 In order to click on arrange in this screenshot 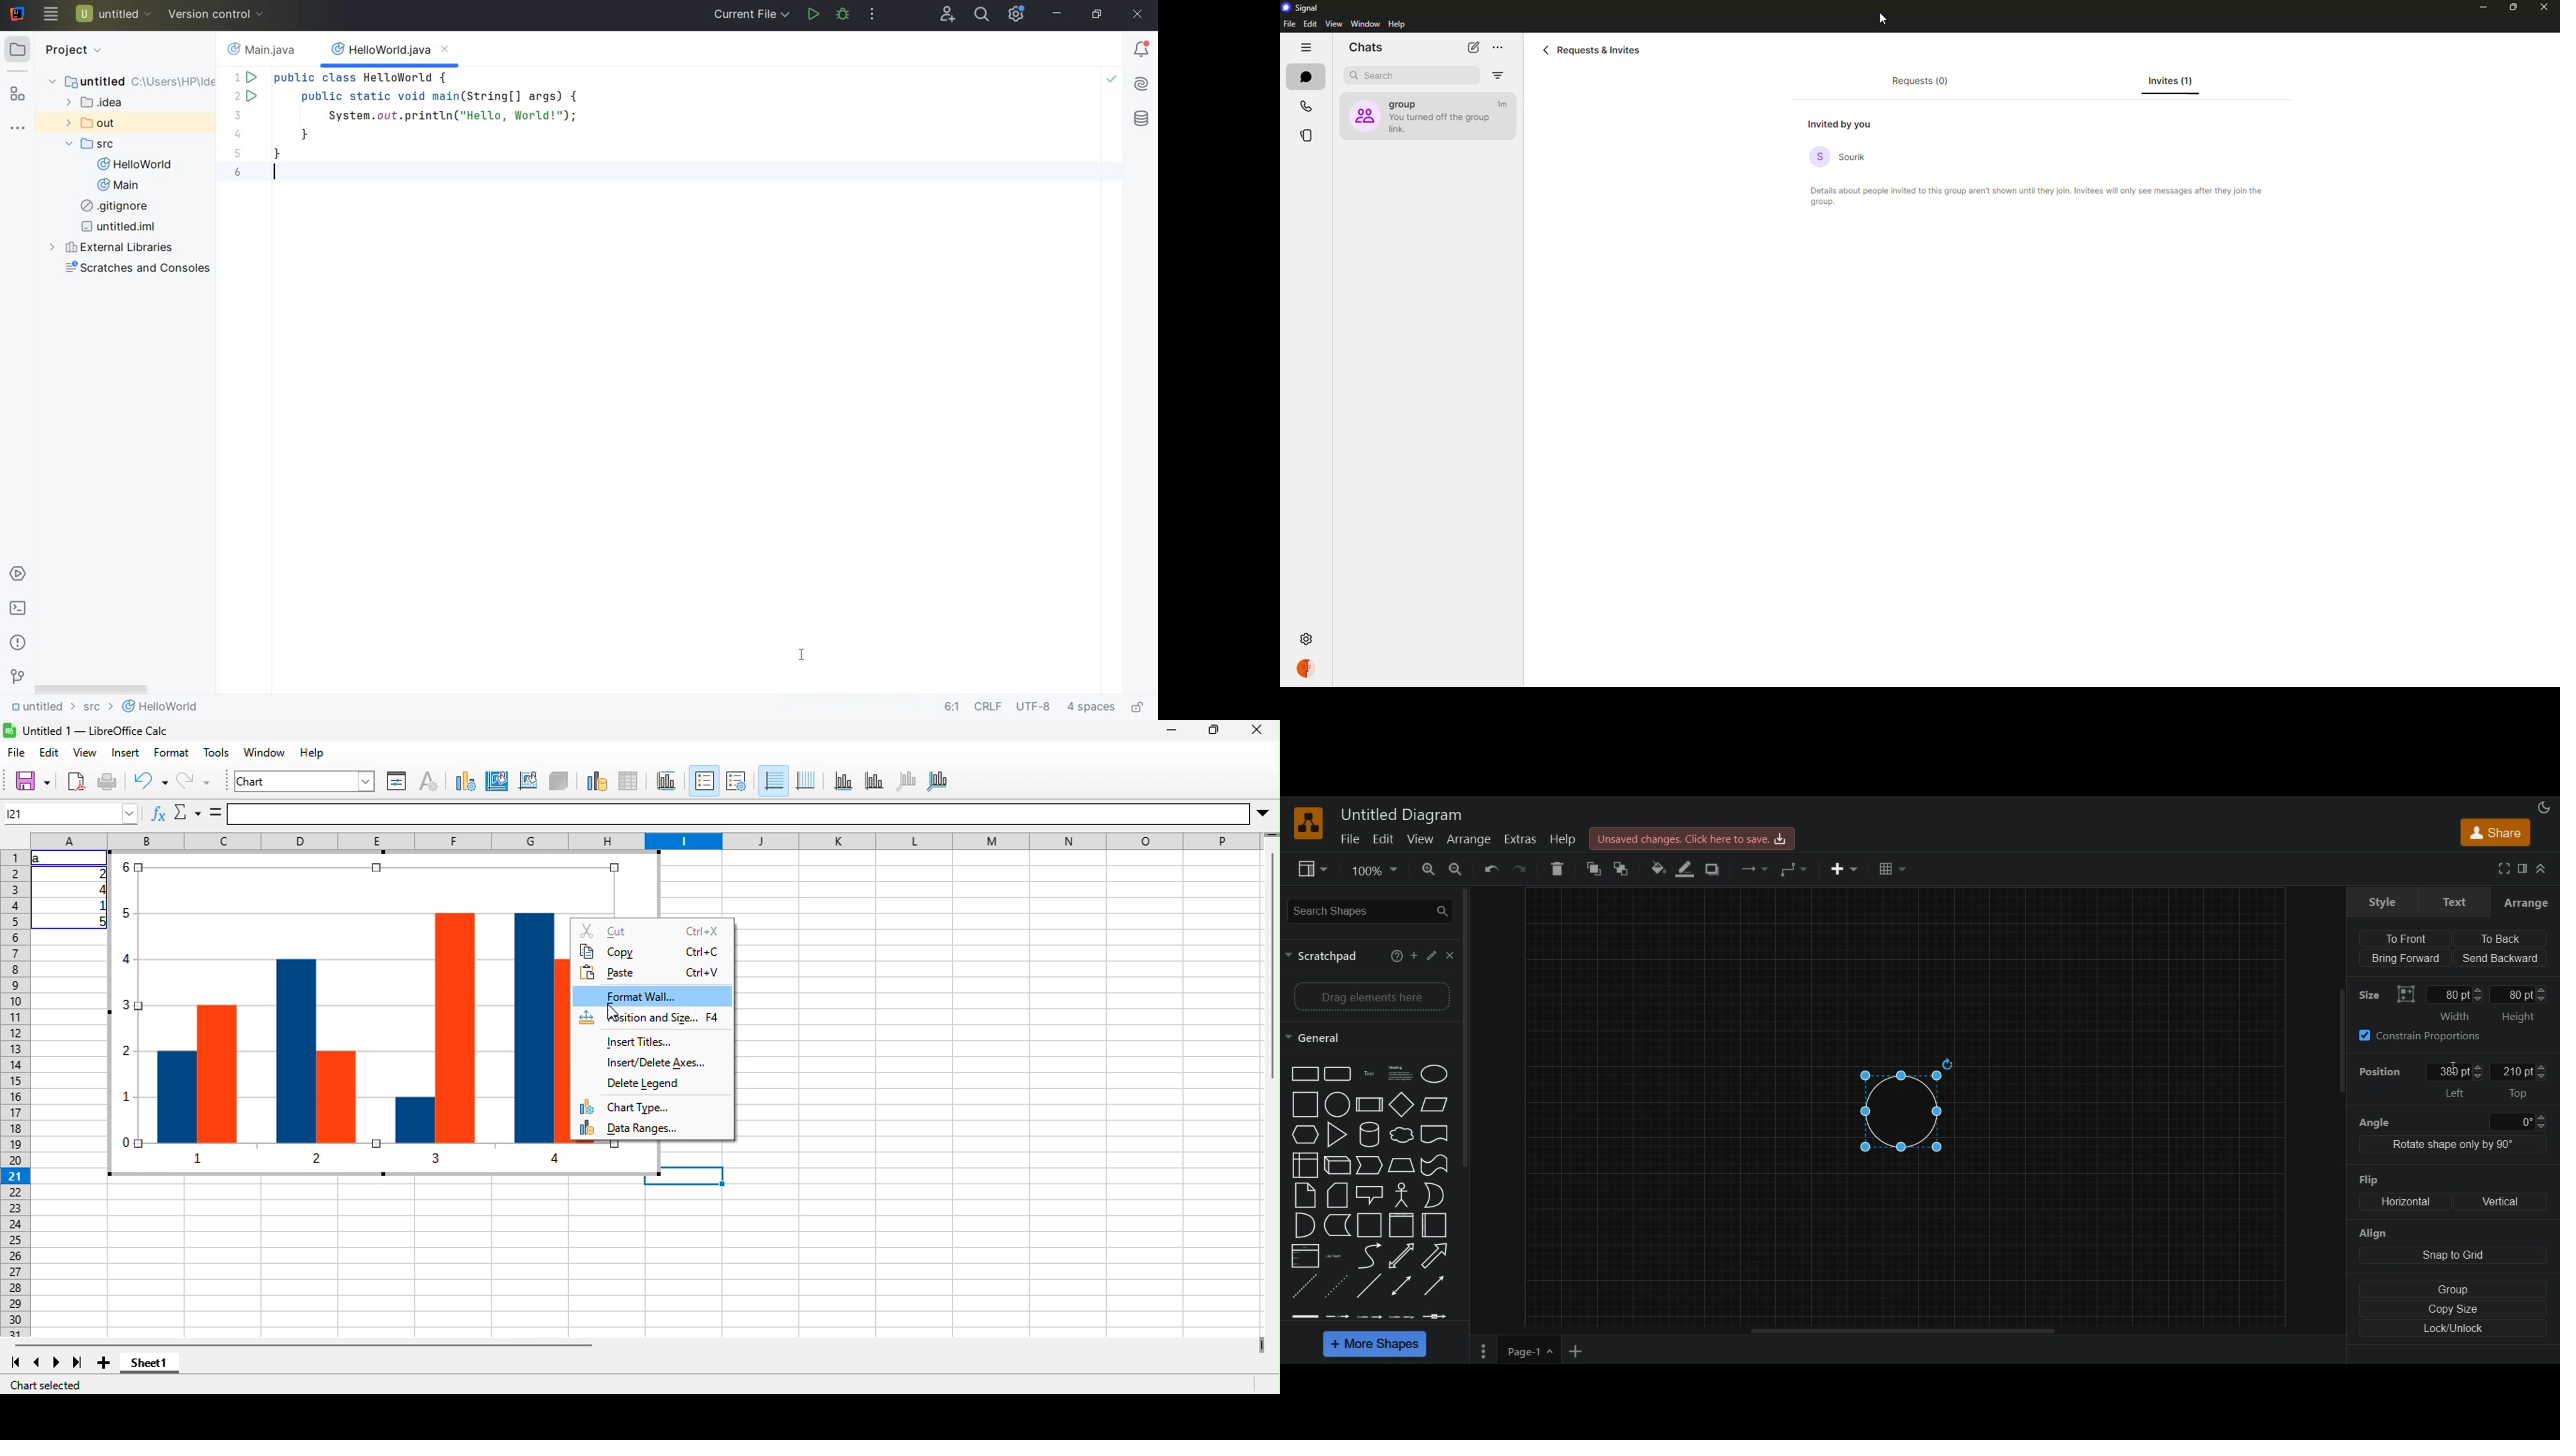, I will do `click(2525, 903)`.